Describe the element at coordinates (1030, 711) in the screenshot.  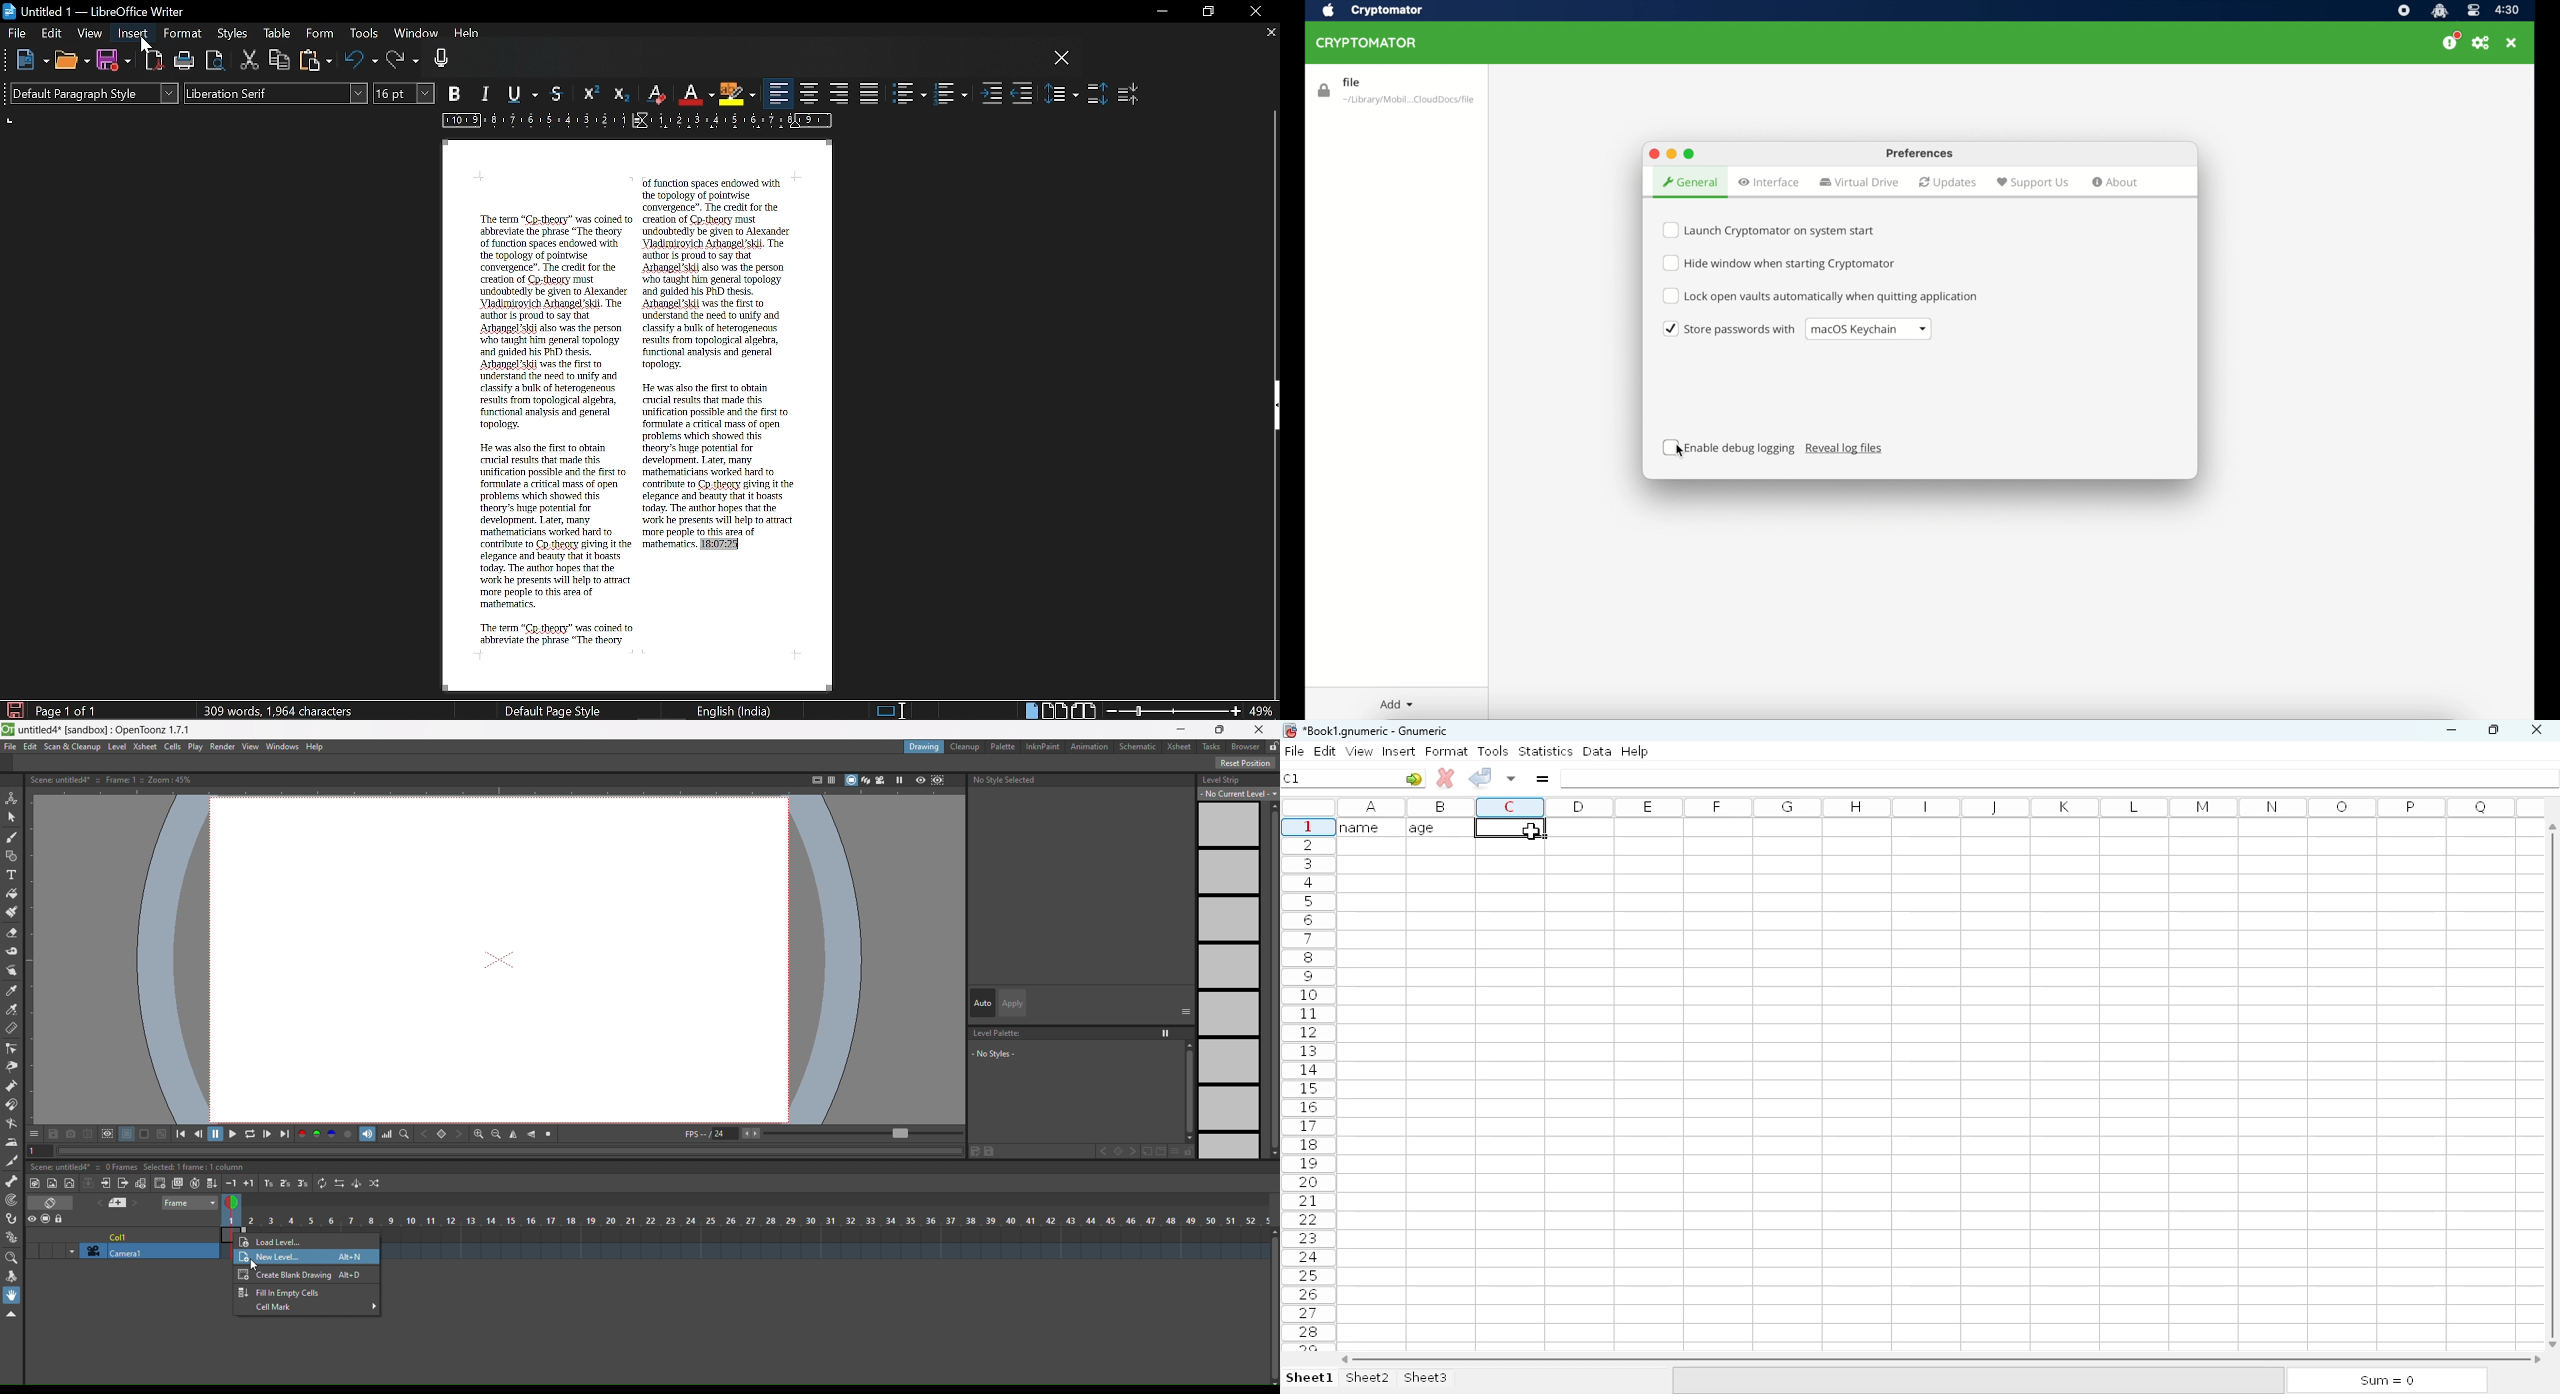
I see `Single page view` at that location.